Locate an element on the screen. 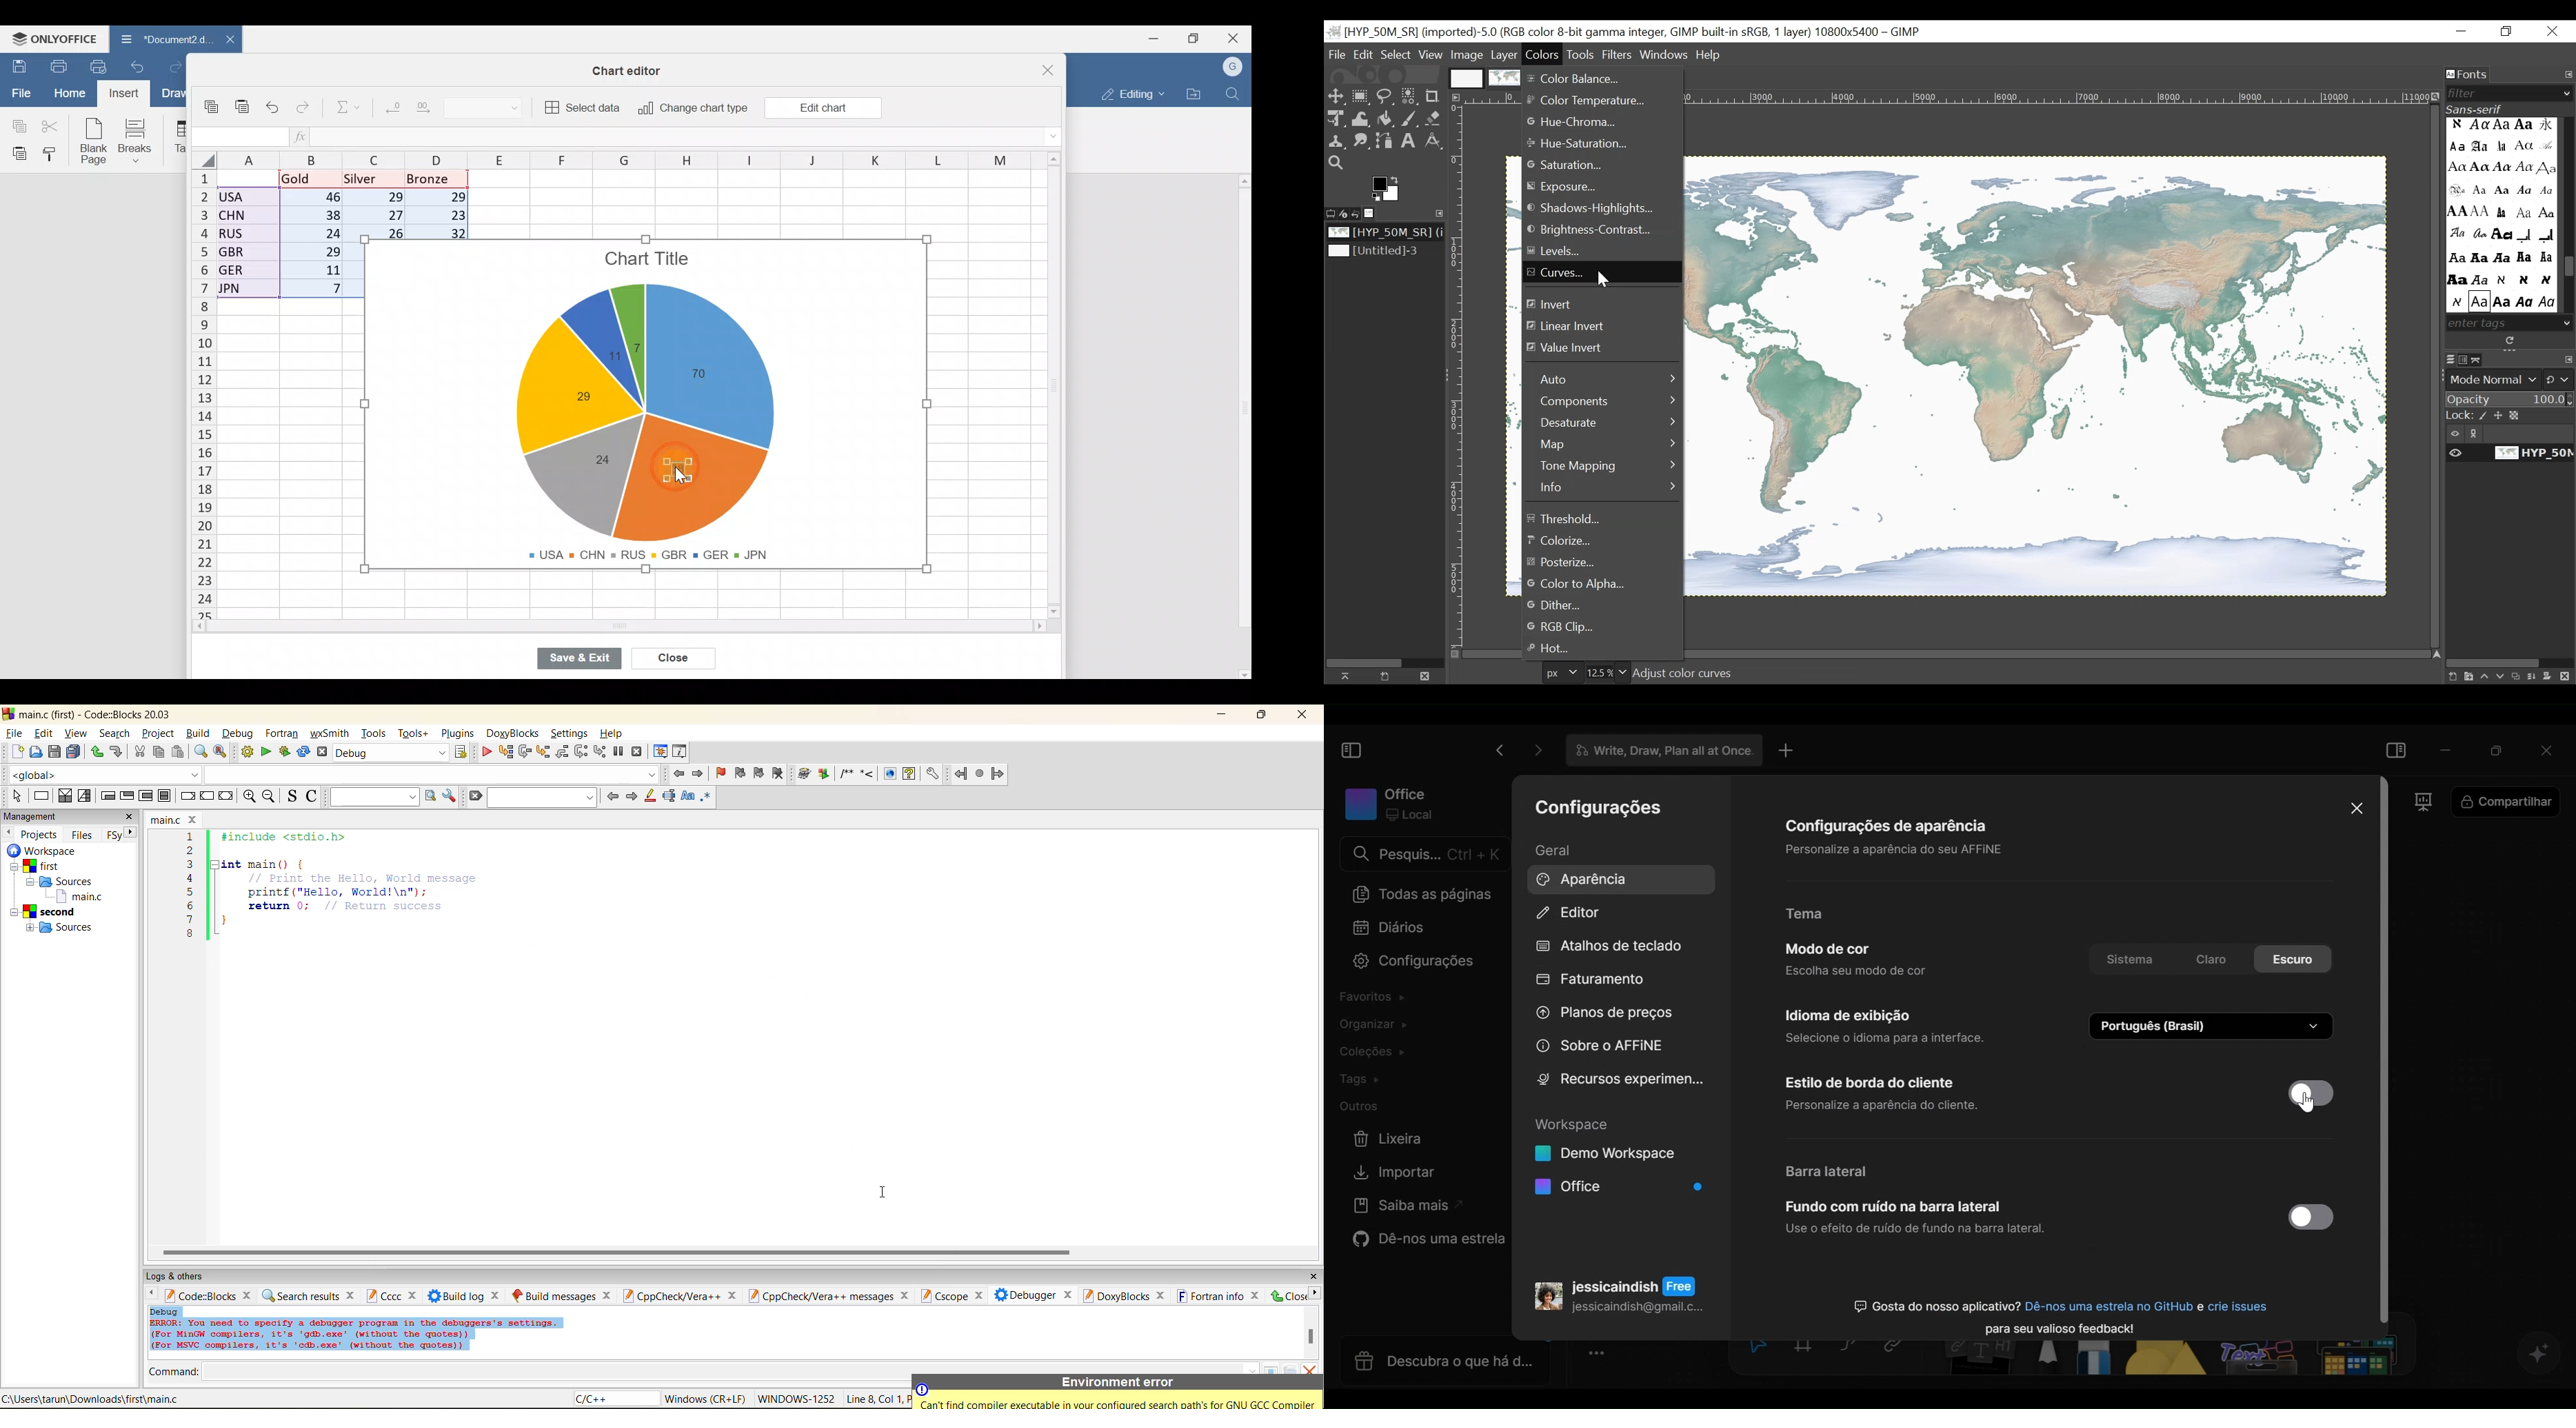 The width and height of the screenshot is (2576, 1428). Decrease decimal is located at coordinates (392, 104).